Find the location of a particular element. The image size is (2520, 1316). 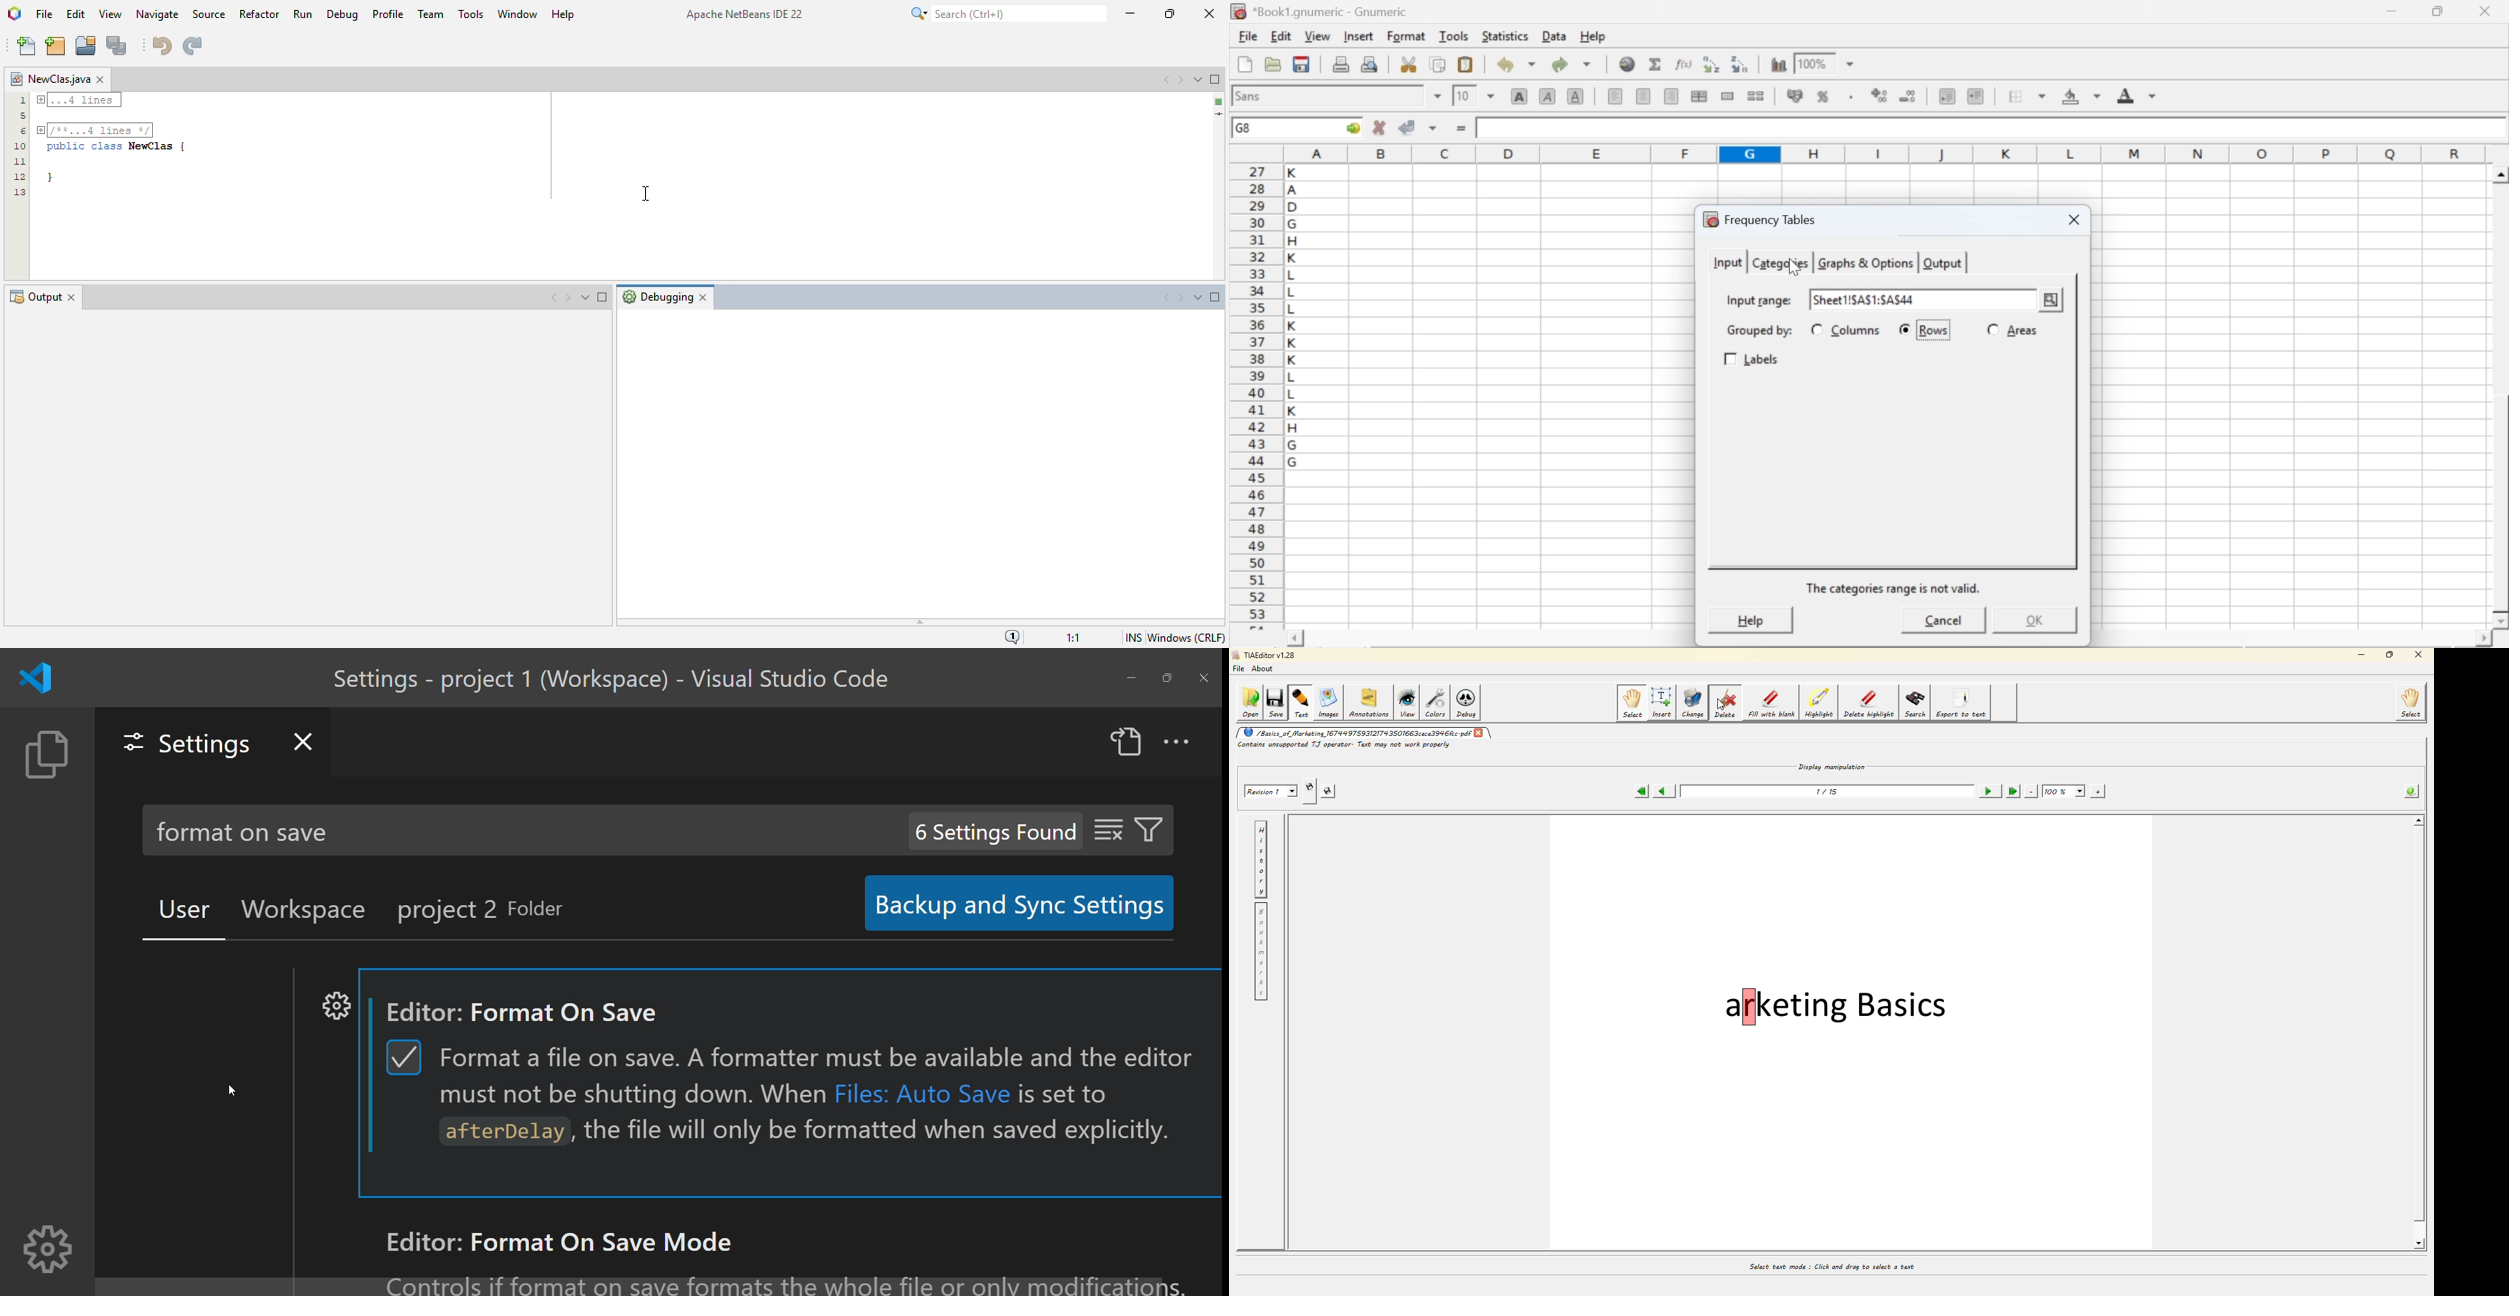

clear setting is located at coordinates (1105, 825).